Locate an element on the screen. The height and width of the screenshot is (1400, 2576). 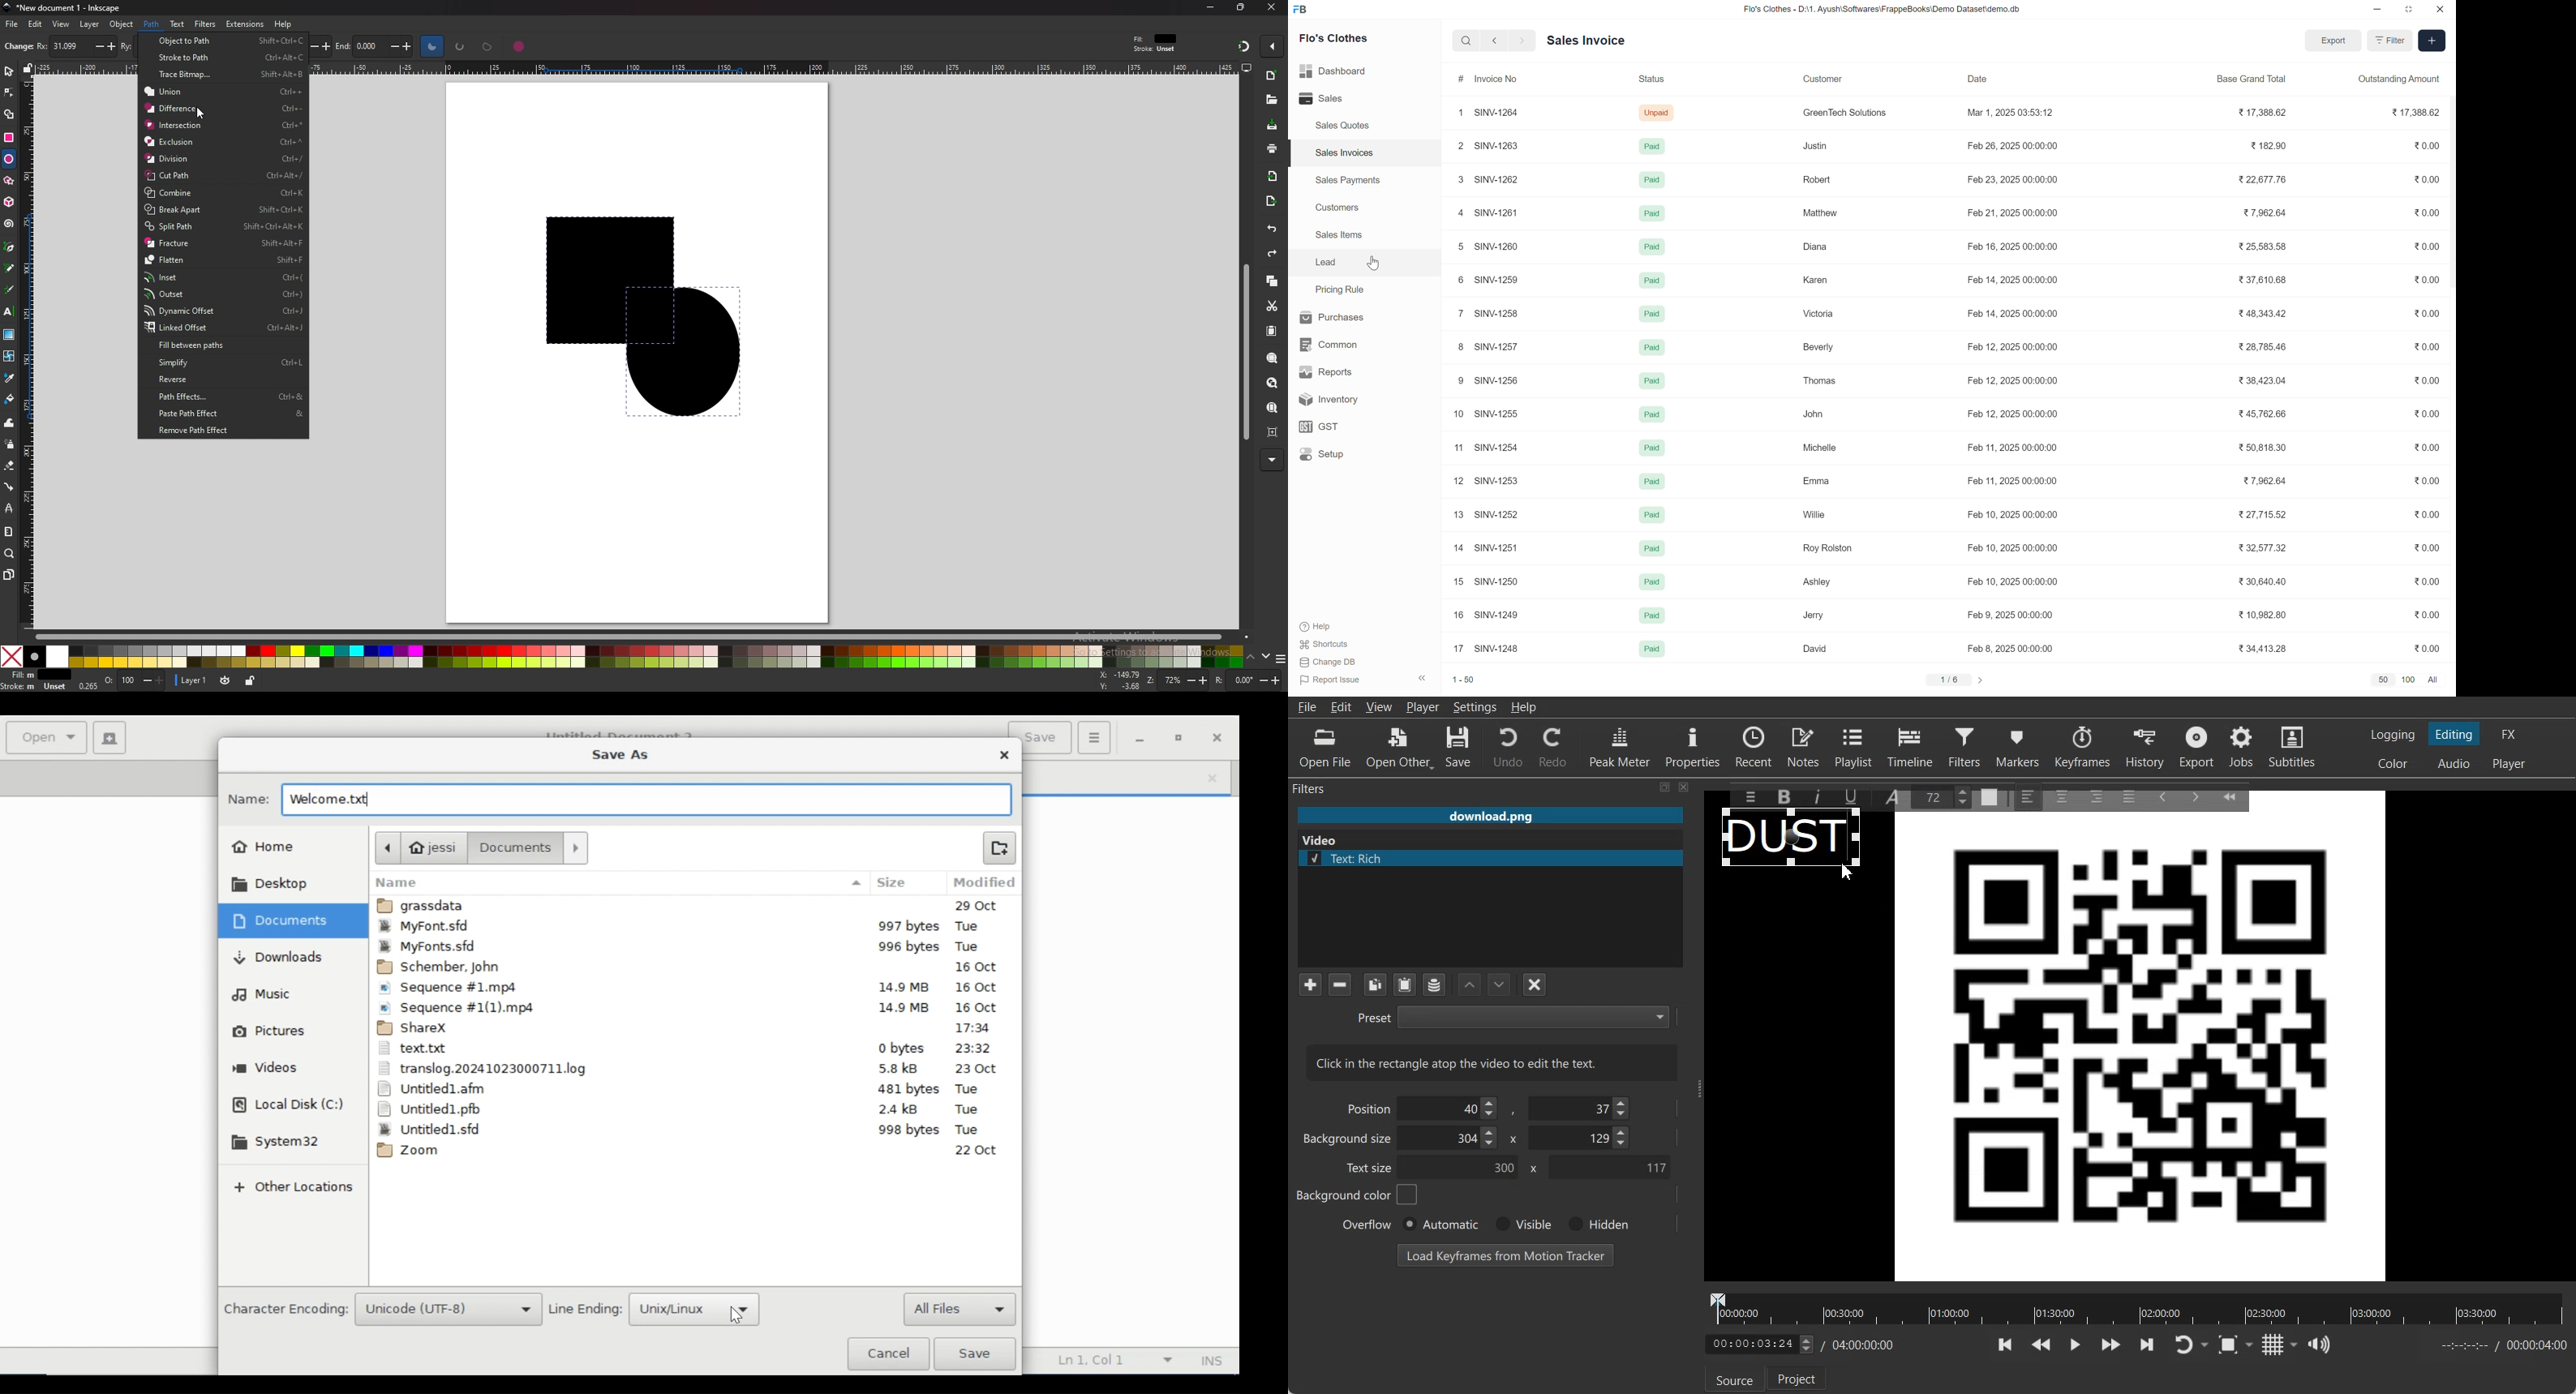
Purchases is located at coordinates (1332, 317).